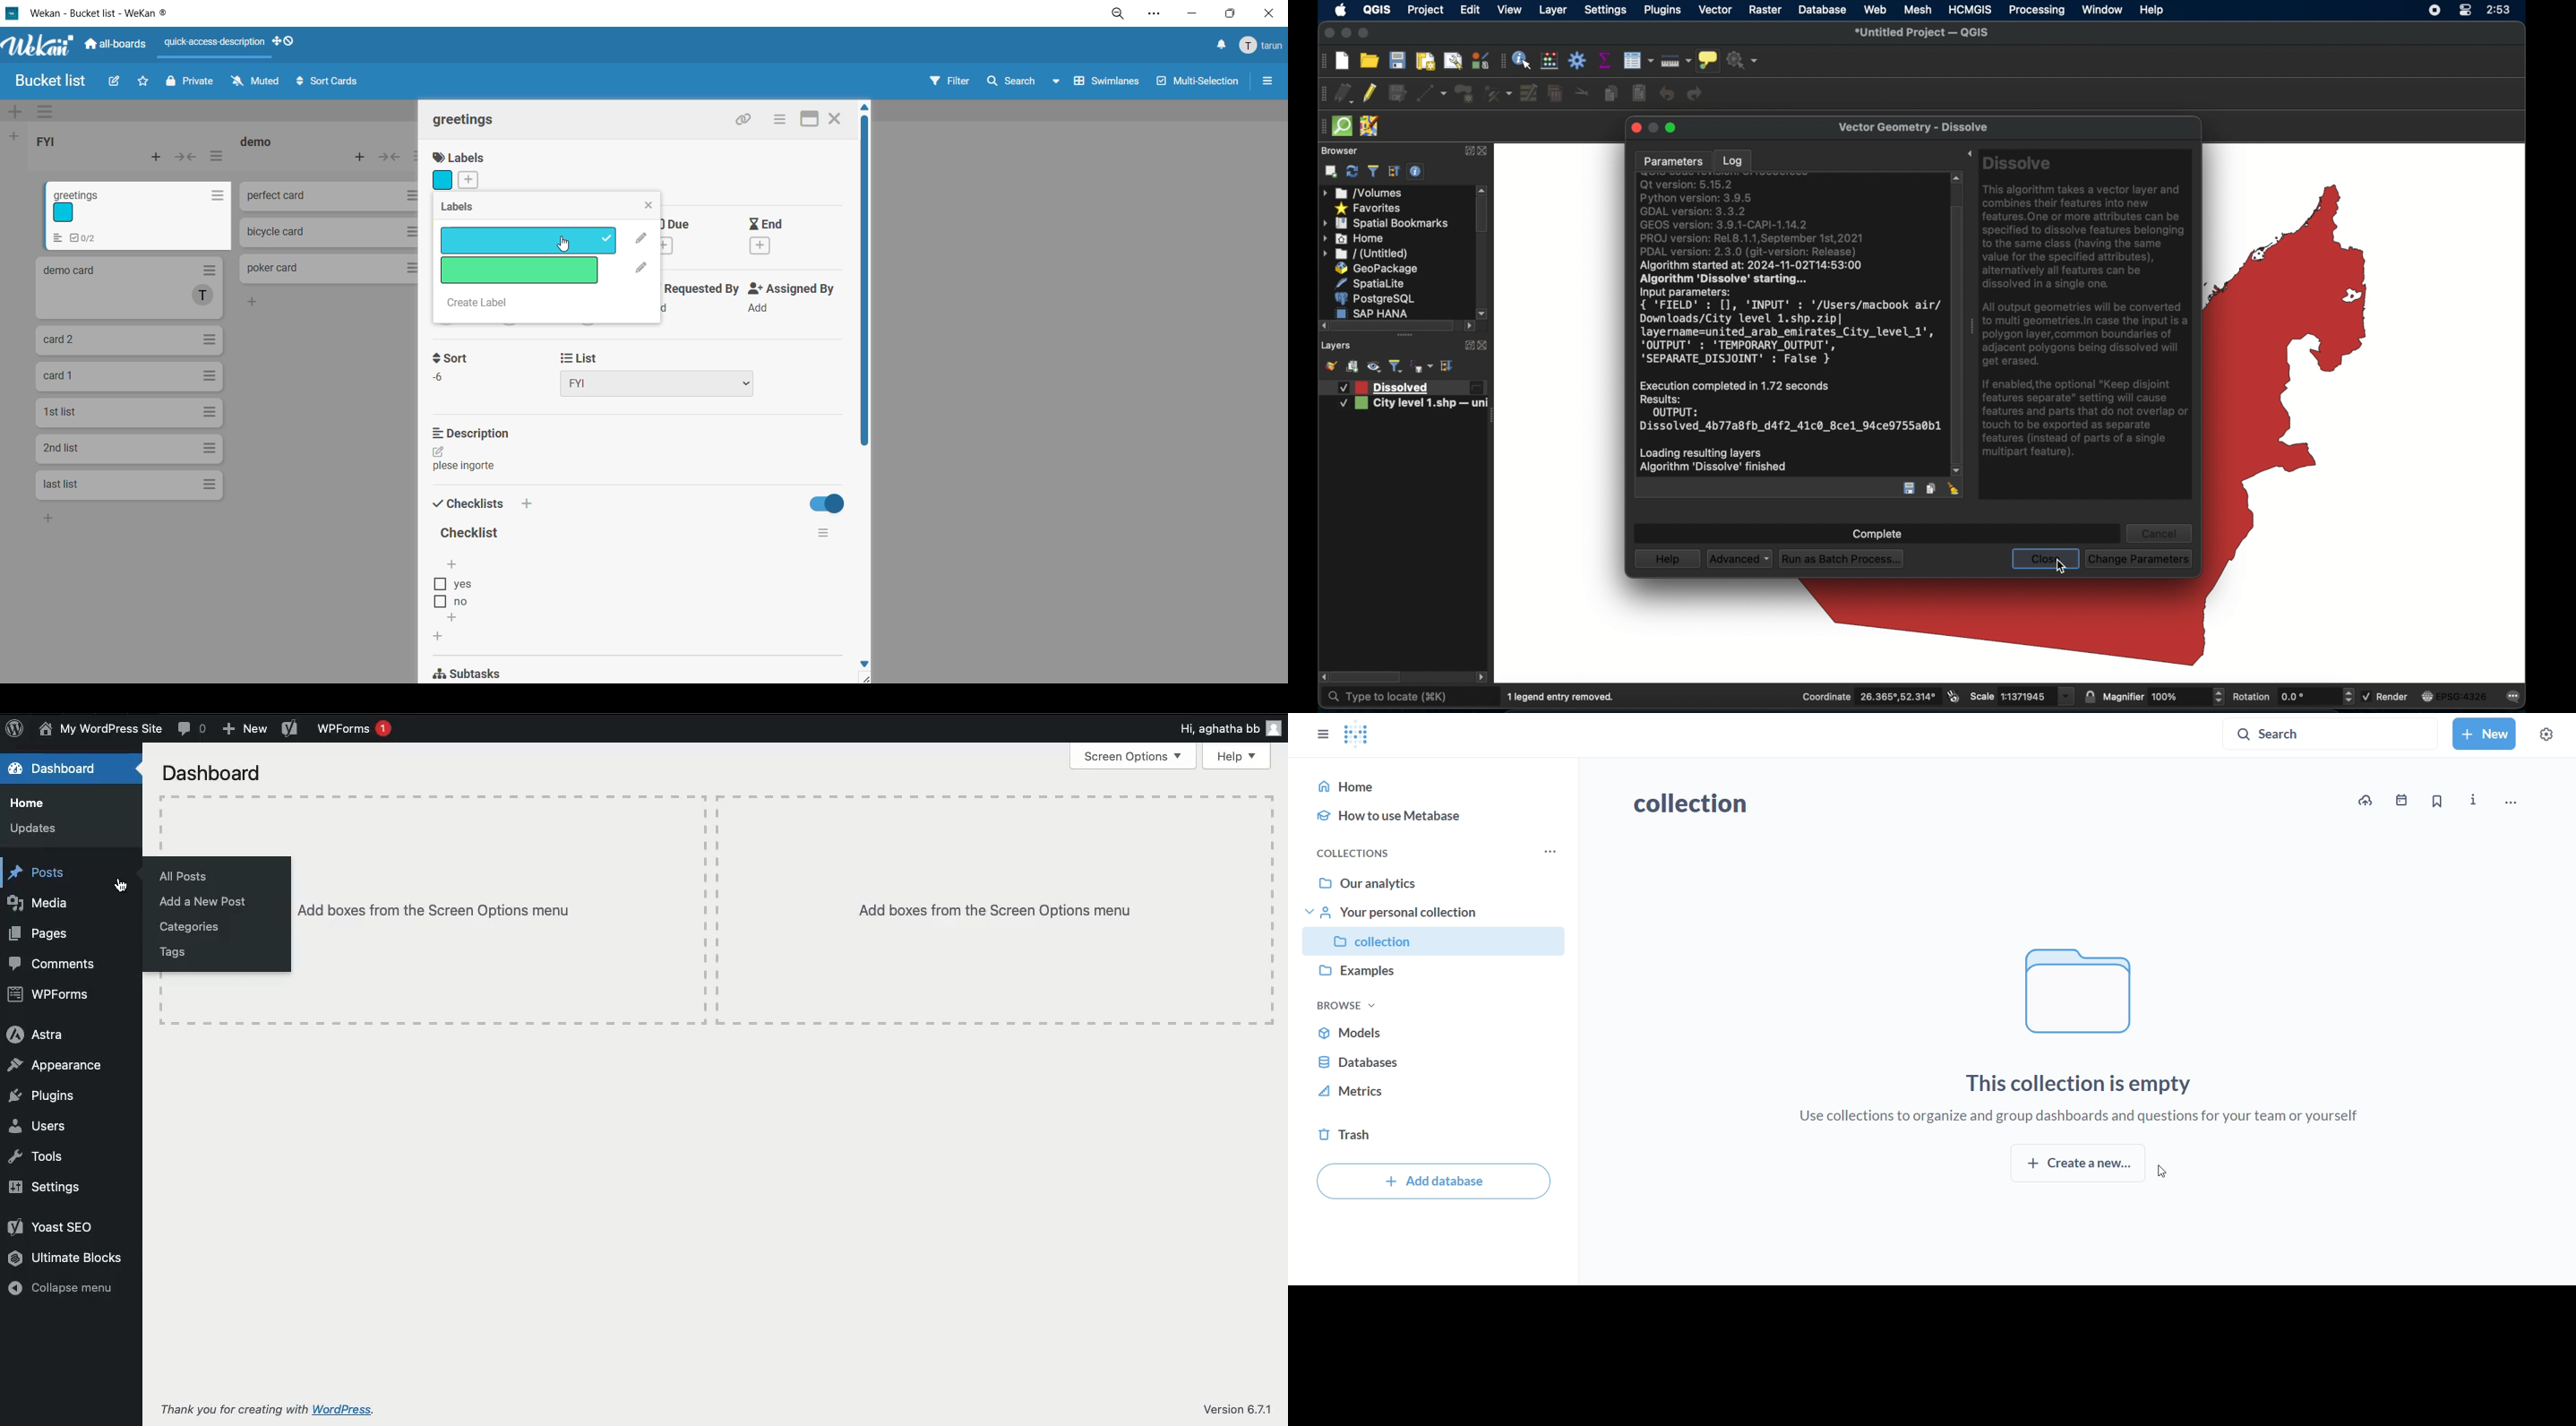  I want to click on Settings, so click(48, 1187).